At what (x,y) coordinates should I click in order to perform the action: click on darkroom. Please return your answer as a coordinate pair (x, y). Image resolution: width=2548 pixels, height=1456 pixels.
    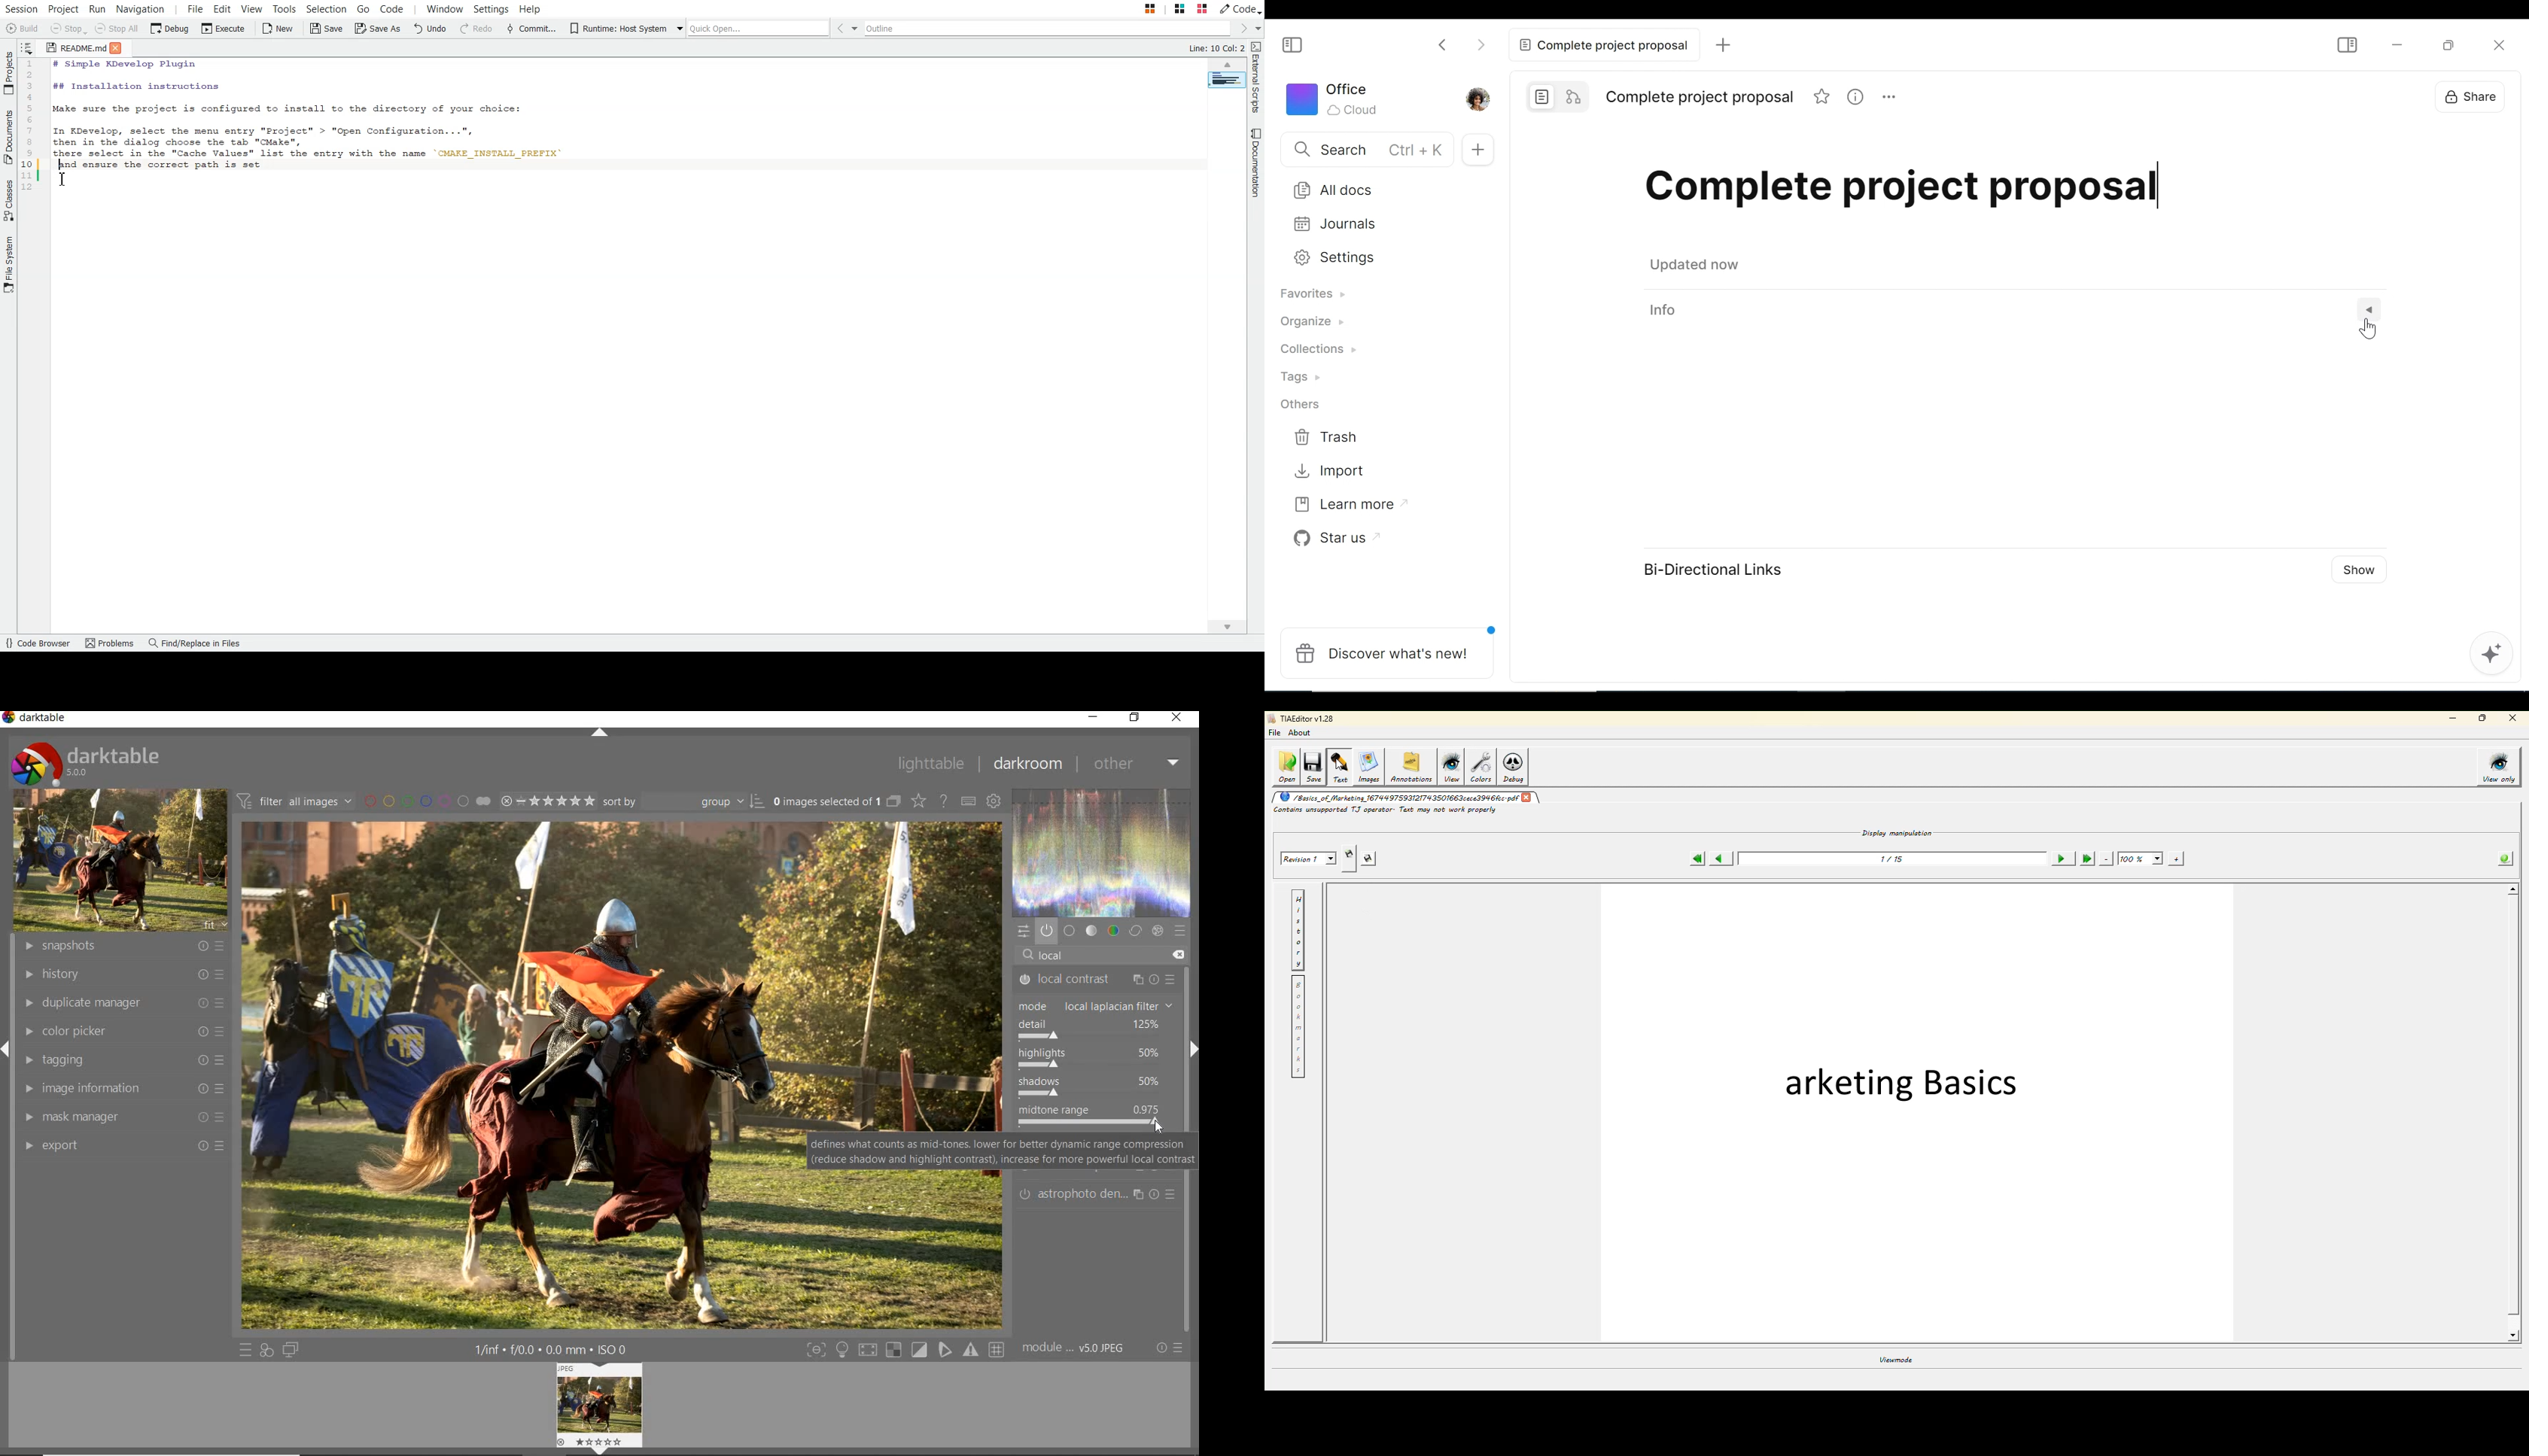
    Looking at the image, I should click on (1026, 766).